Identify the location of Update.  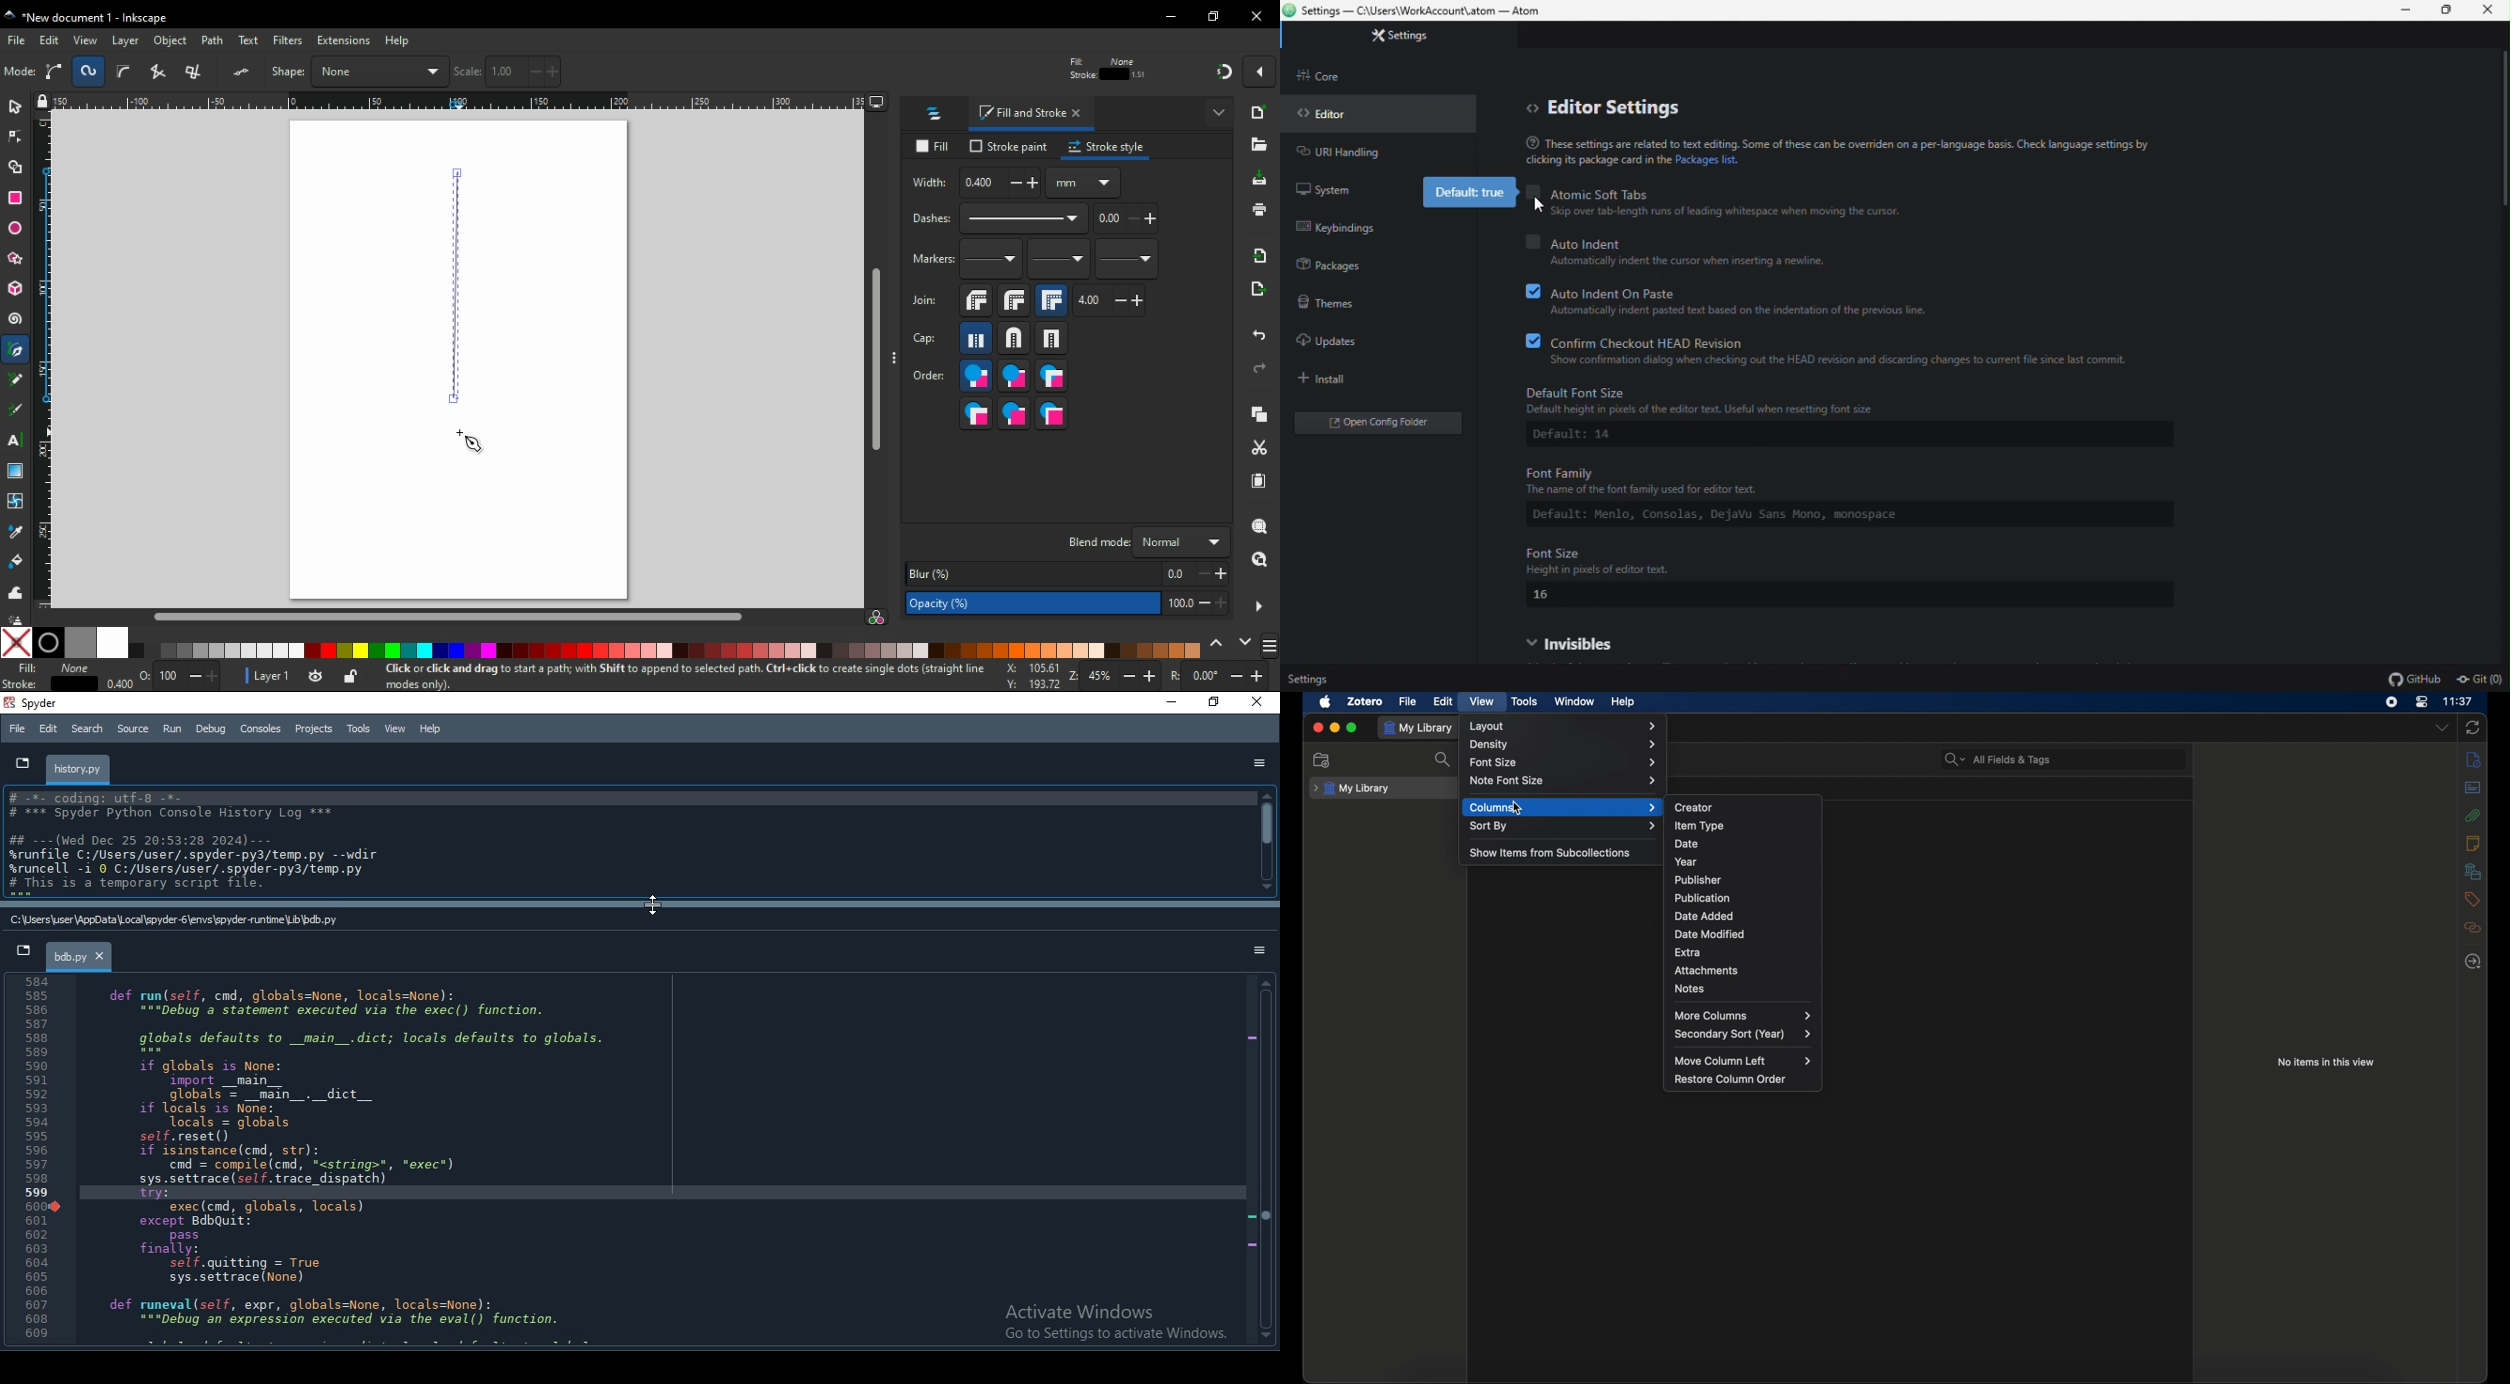
(1350, 337).